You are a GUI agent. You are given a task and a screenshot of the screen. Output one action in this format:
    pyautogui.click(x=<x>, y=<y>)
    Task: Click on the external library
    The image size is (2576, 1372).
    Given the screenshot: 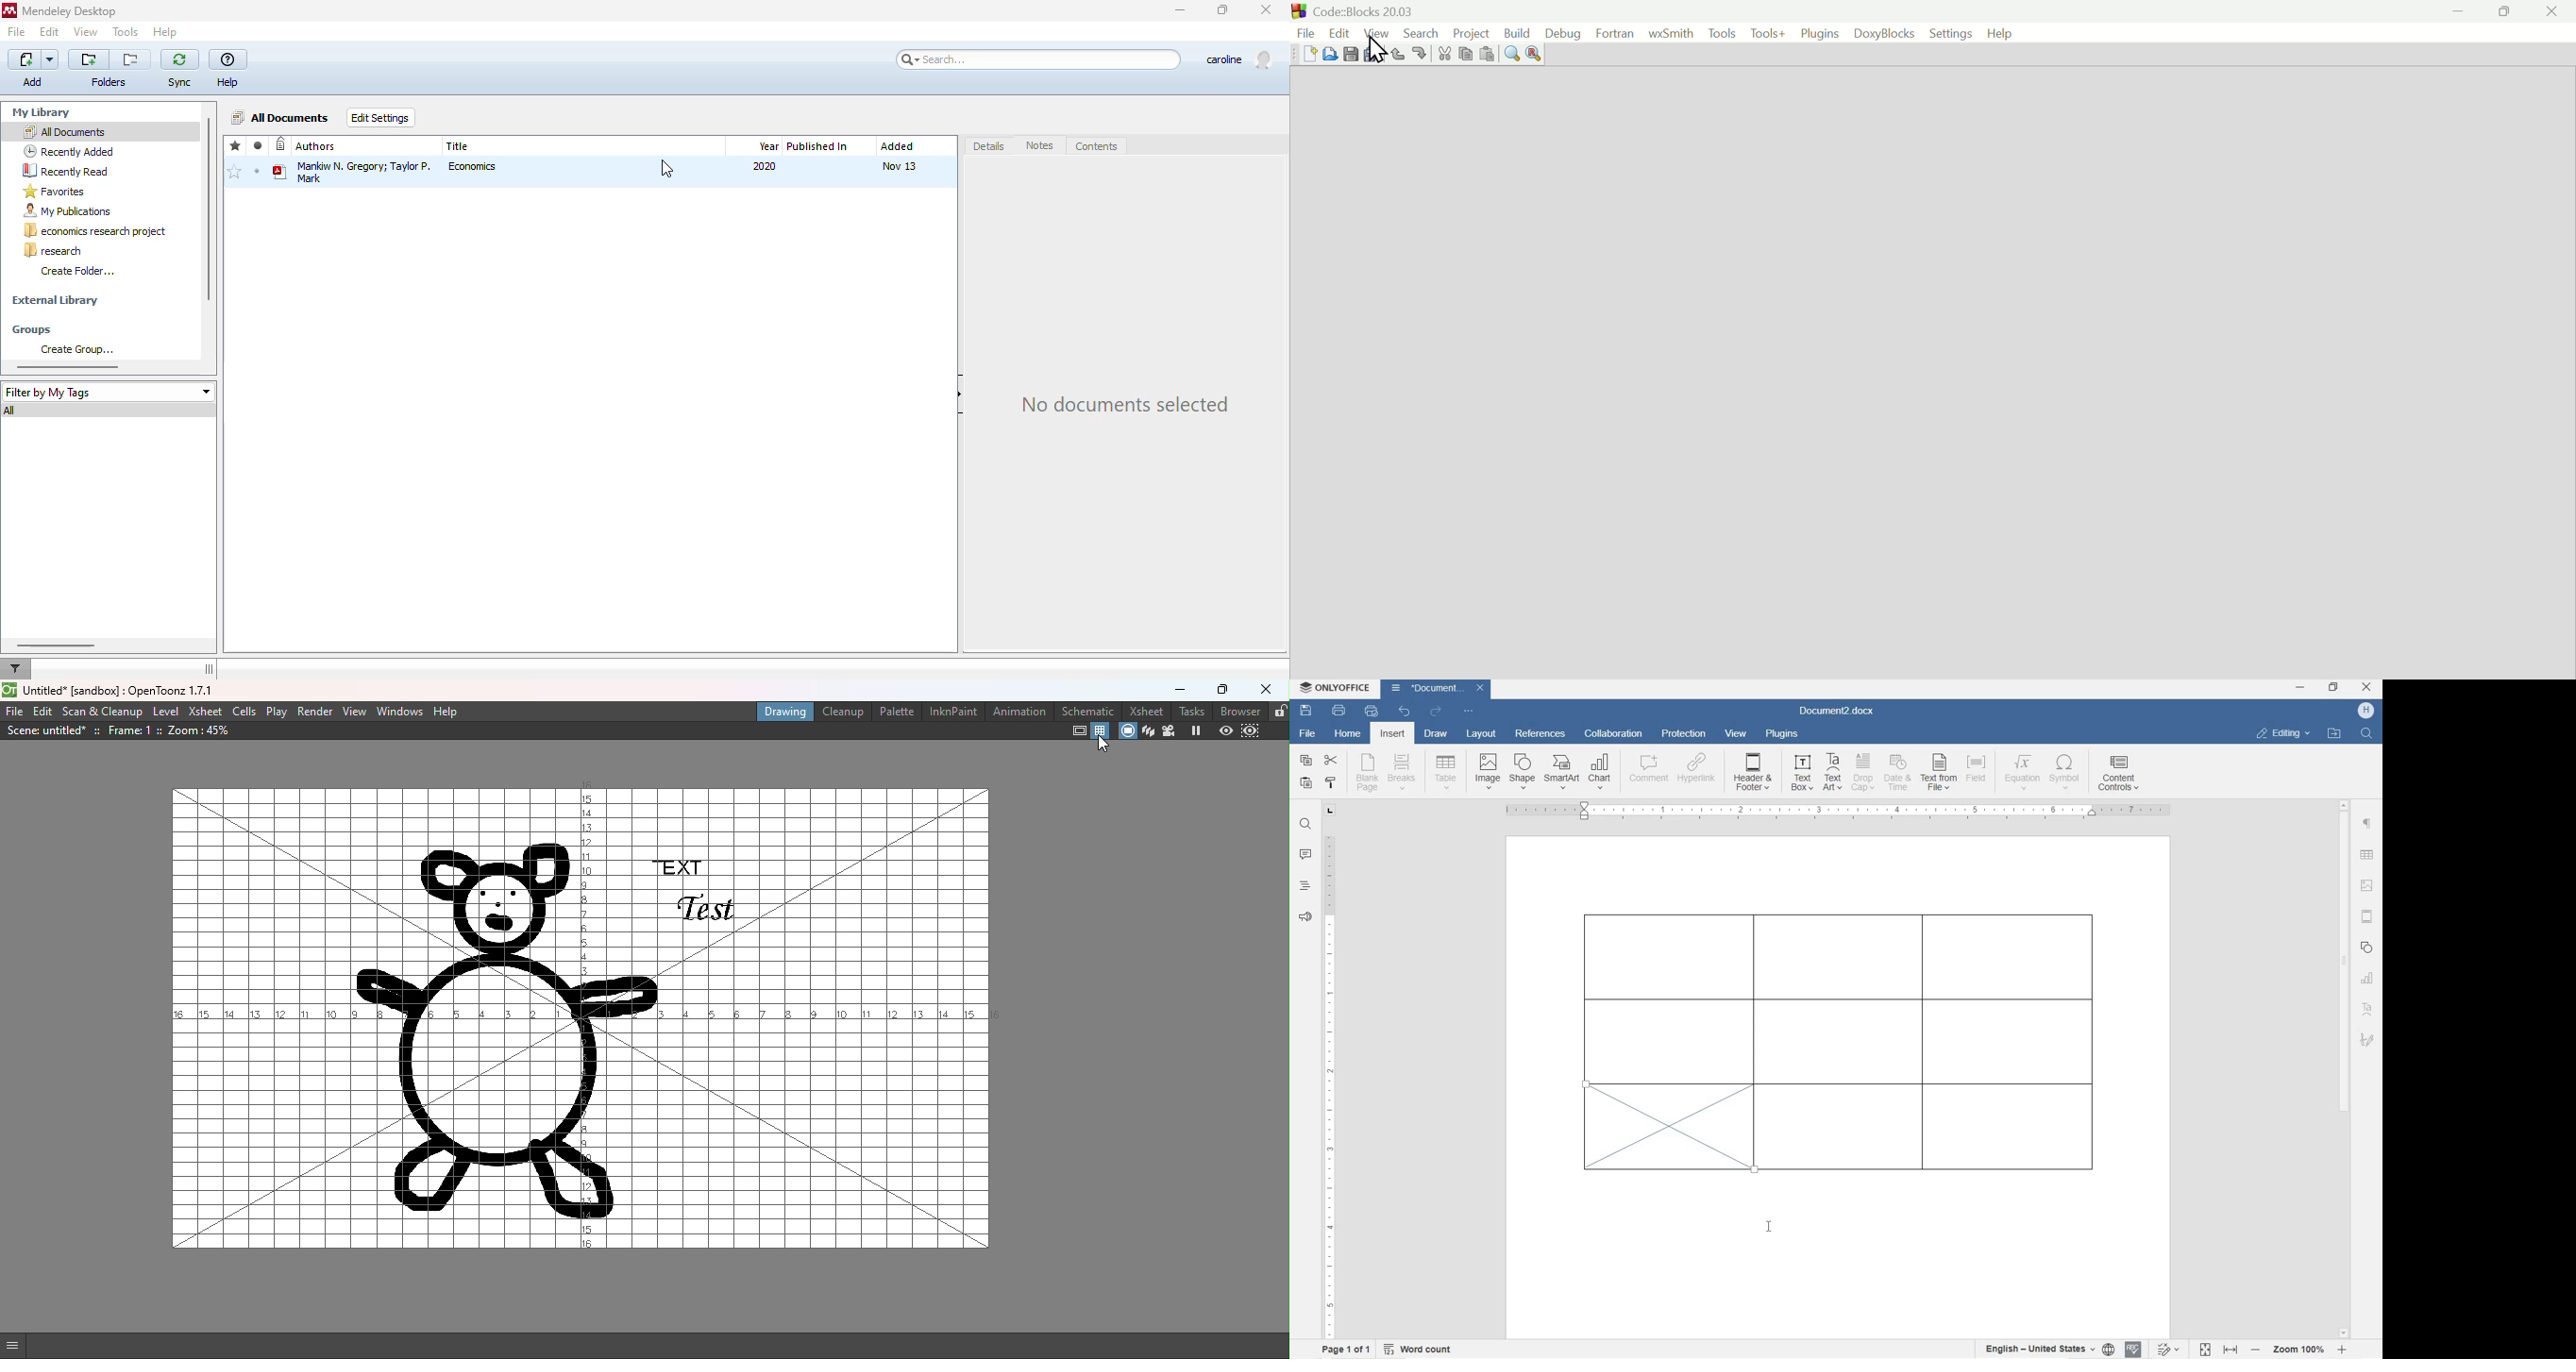 What is the action you would take?
    pyautogui.click(x=55, y=301)
    